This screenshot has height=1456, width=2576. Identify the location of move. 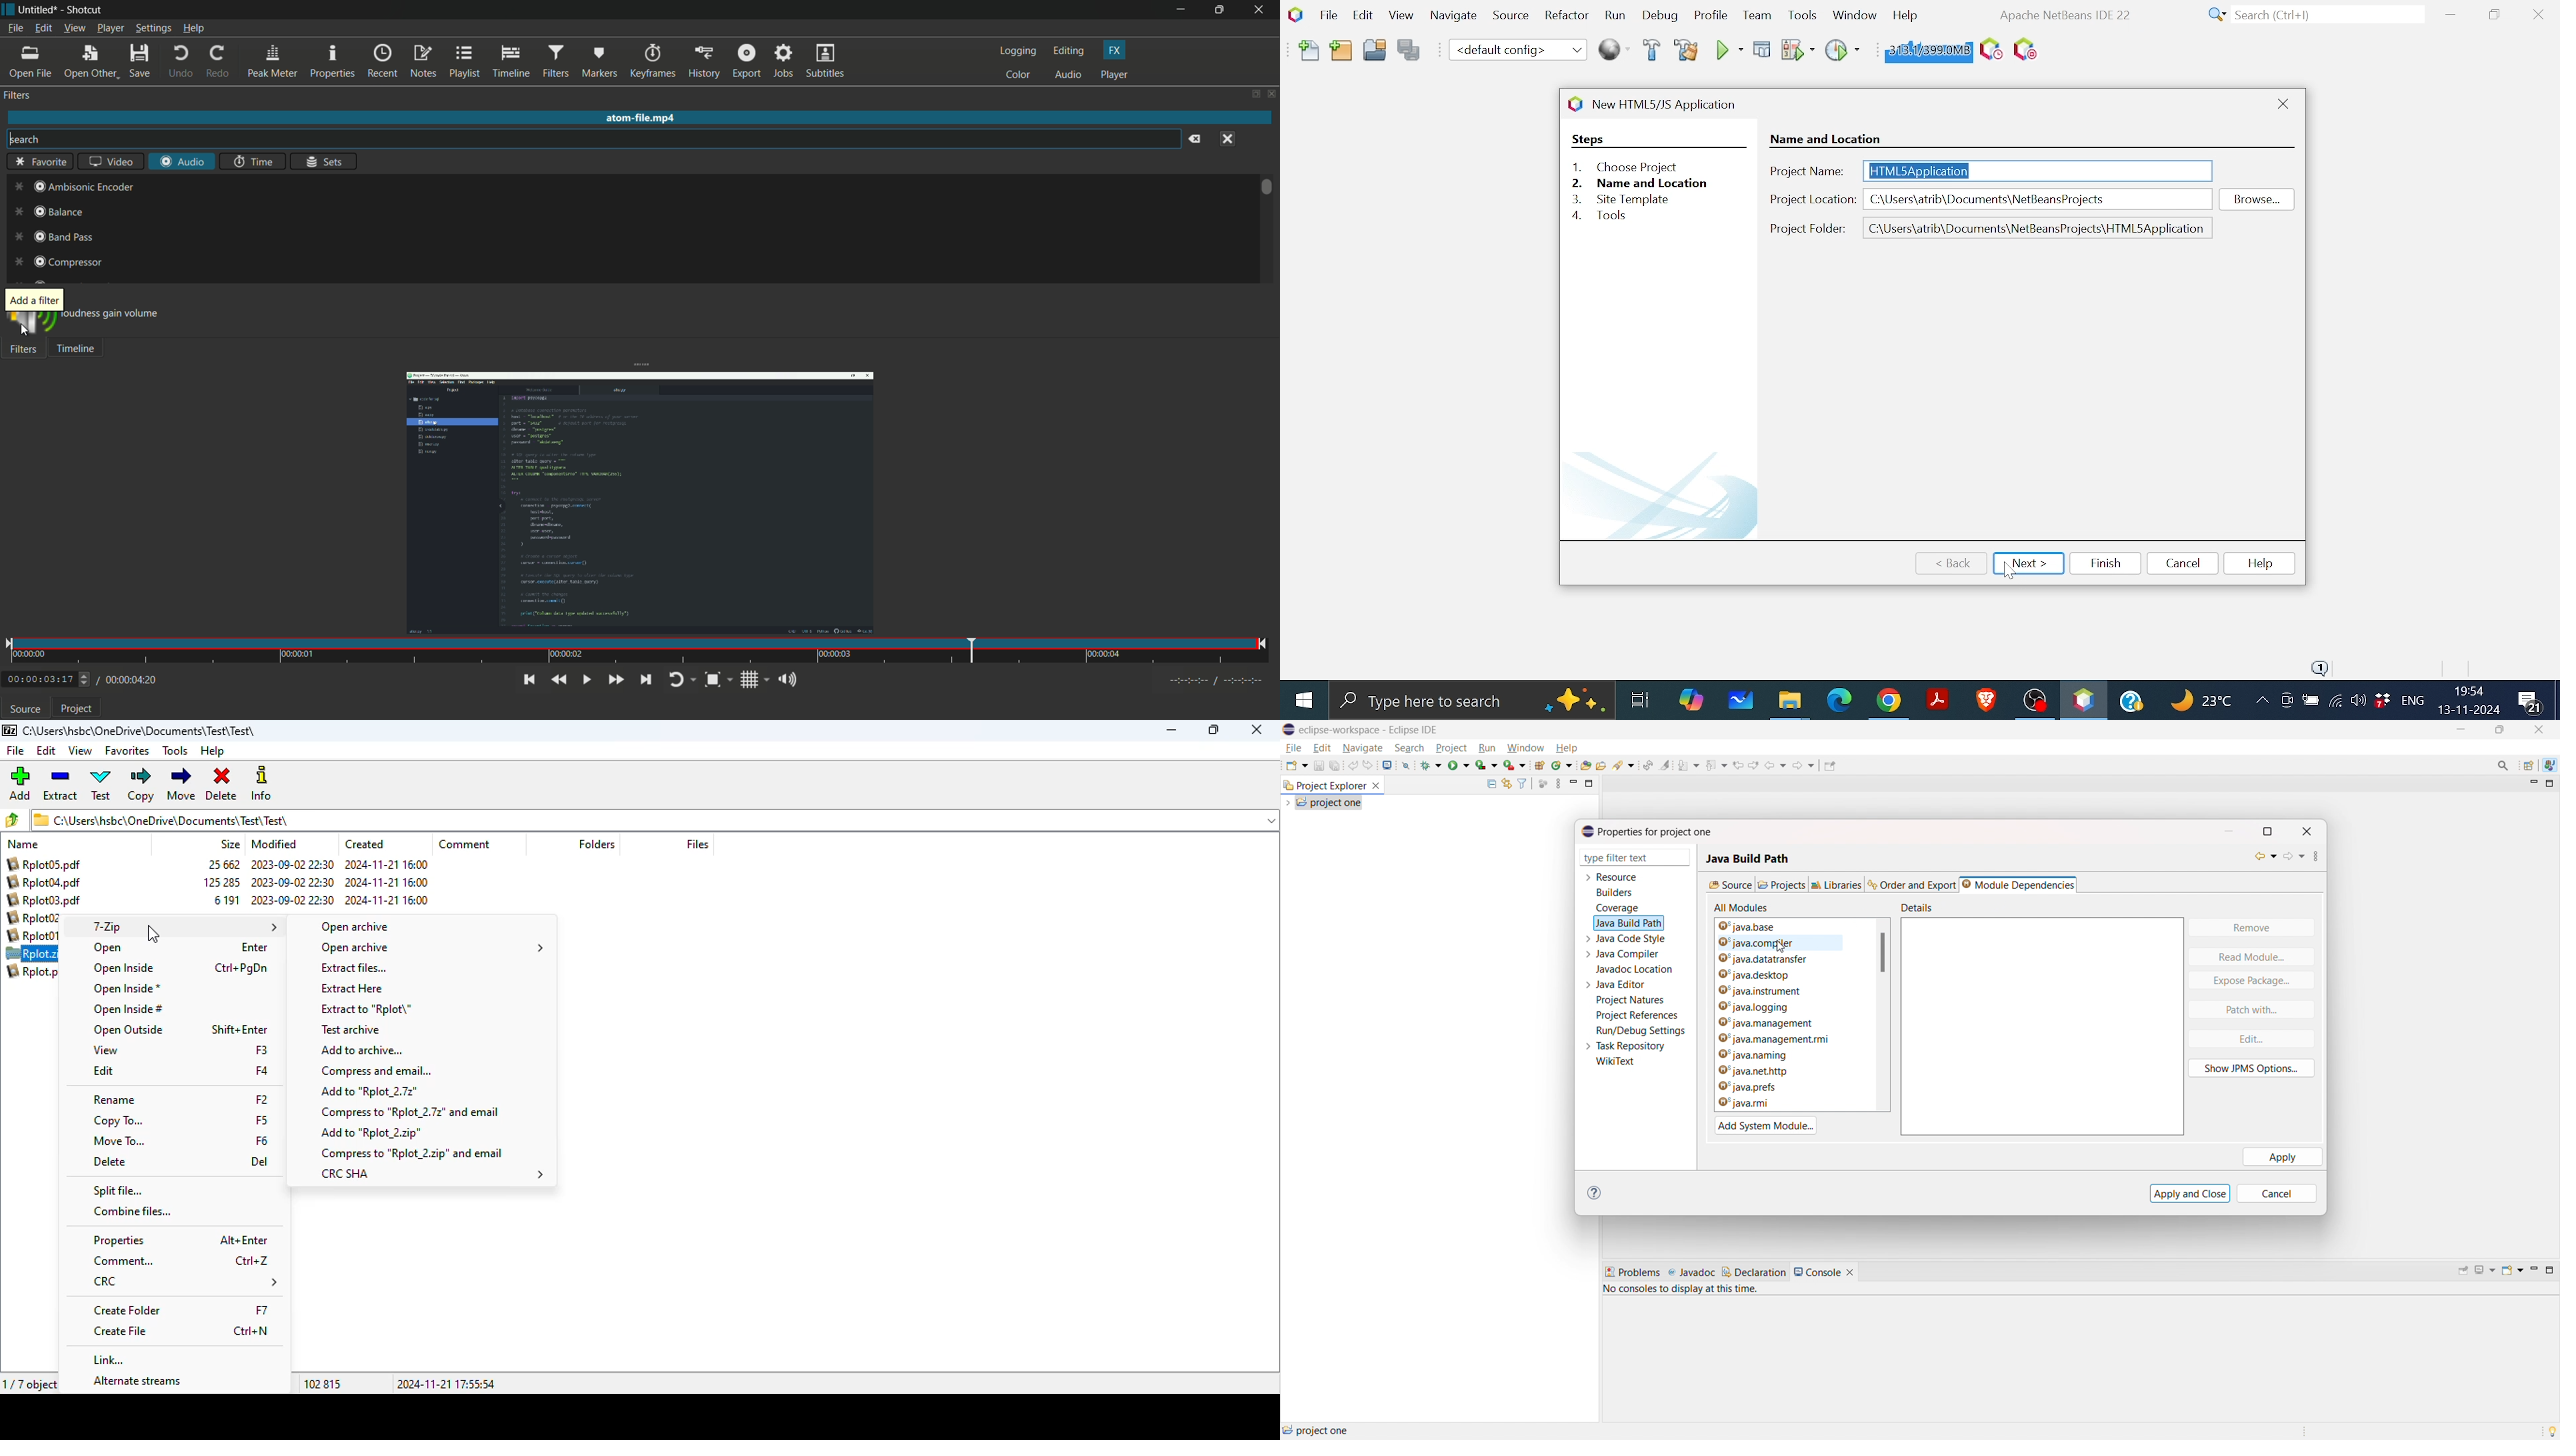
(181, 784).